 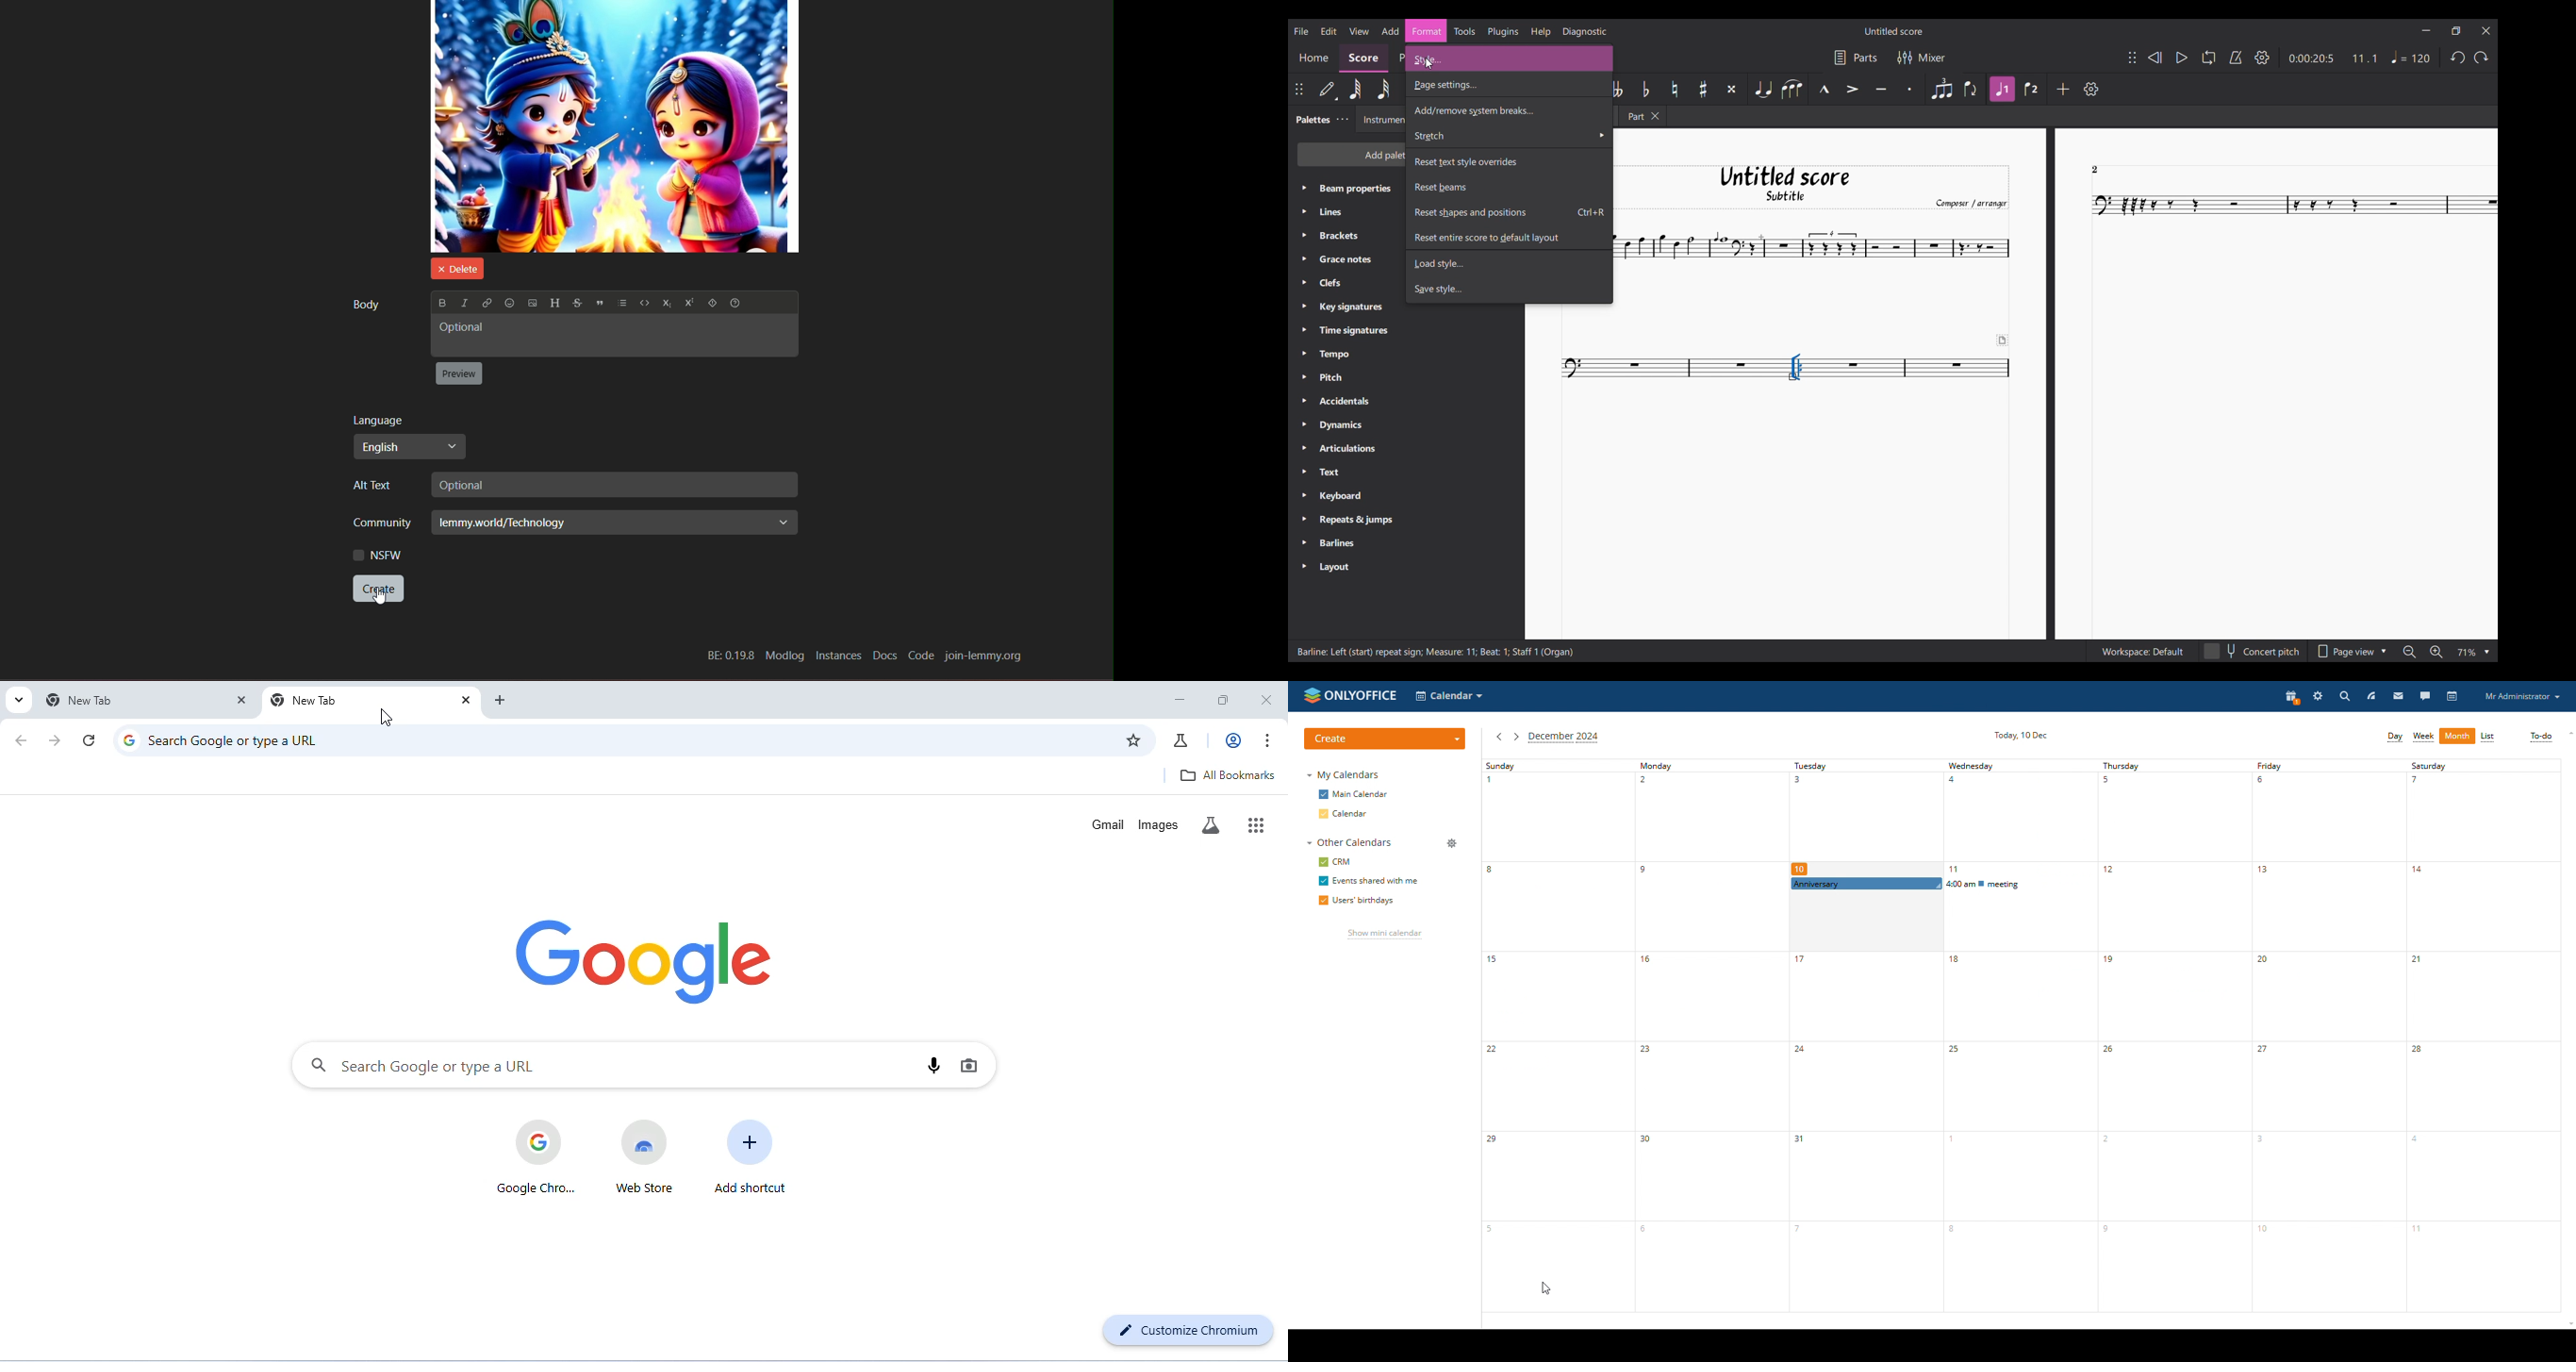 I want to click on Highlighted due to current selection, so click(x=2002, y=90).